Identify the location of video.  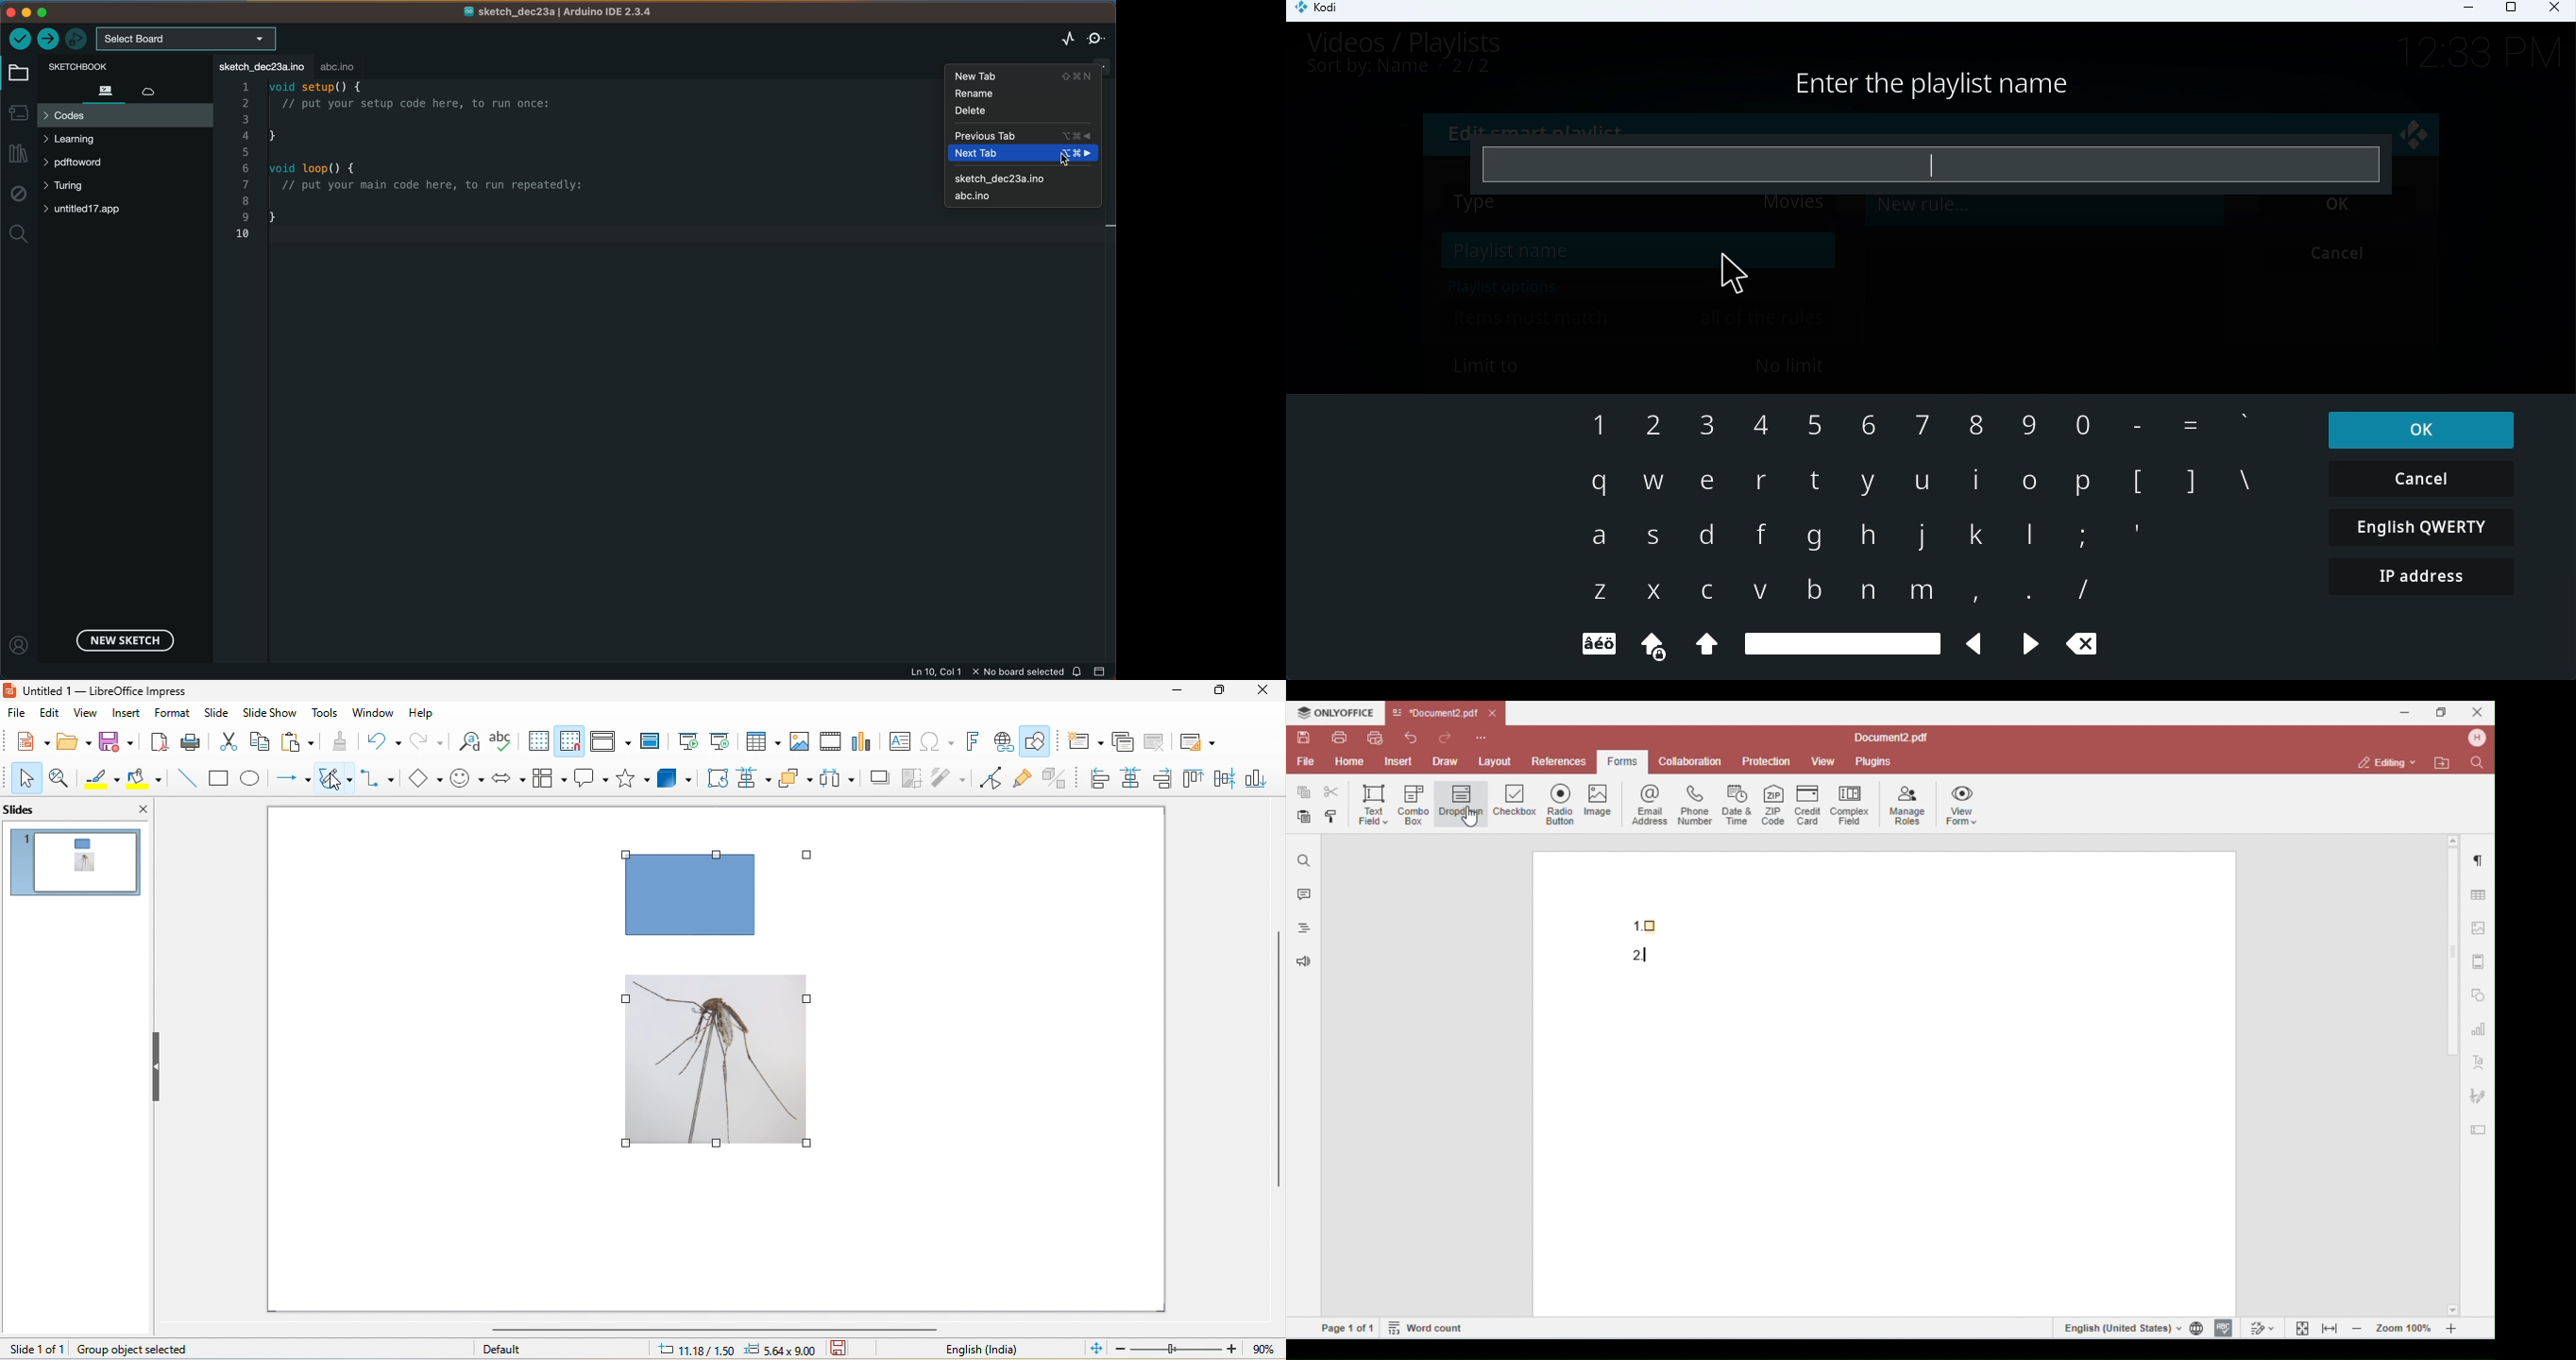
(831, 744).